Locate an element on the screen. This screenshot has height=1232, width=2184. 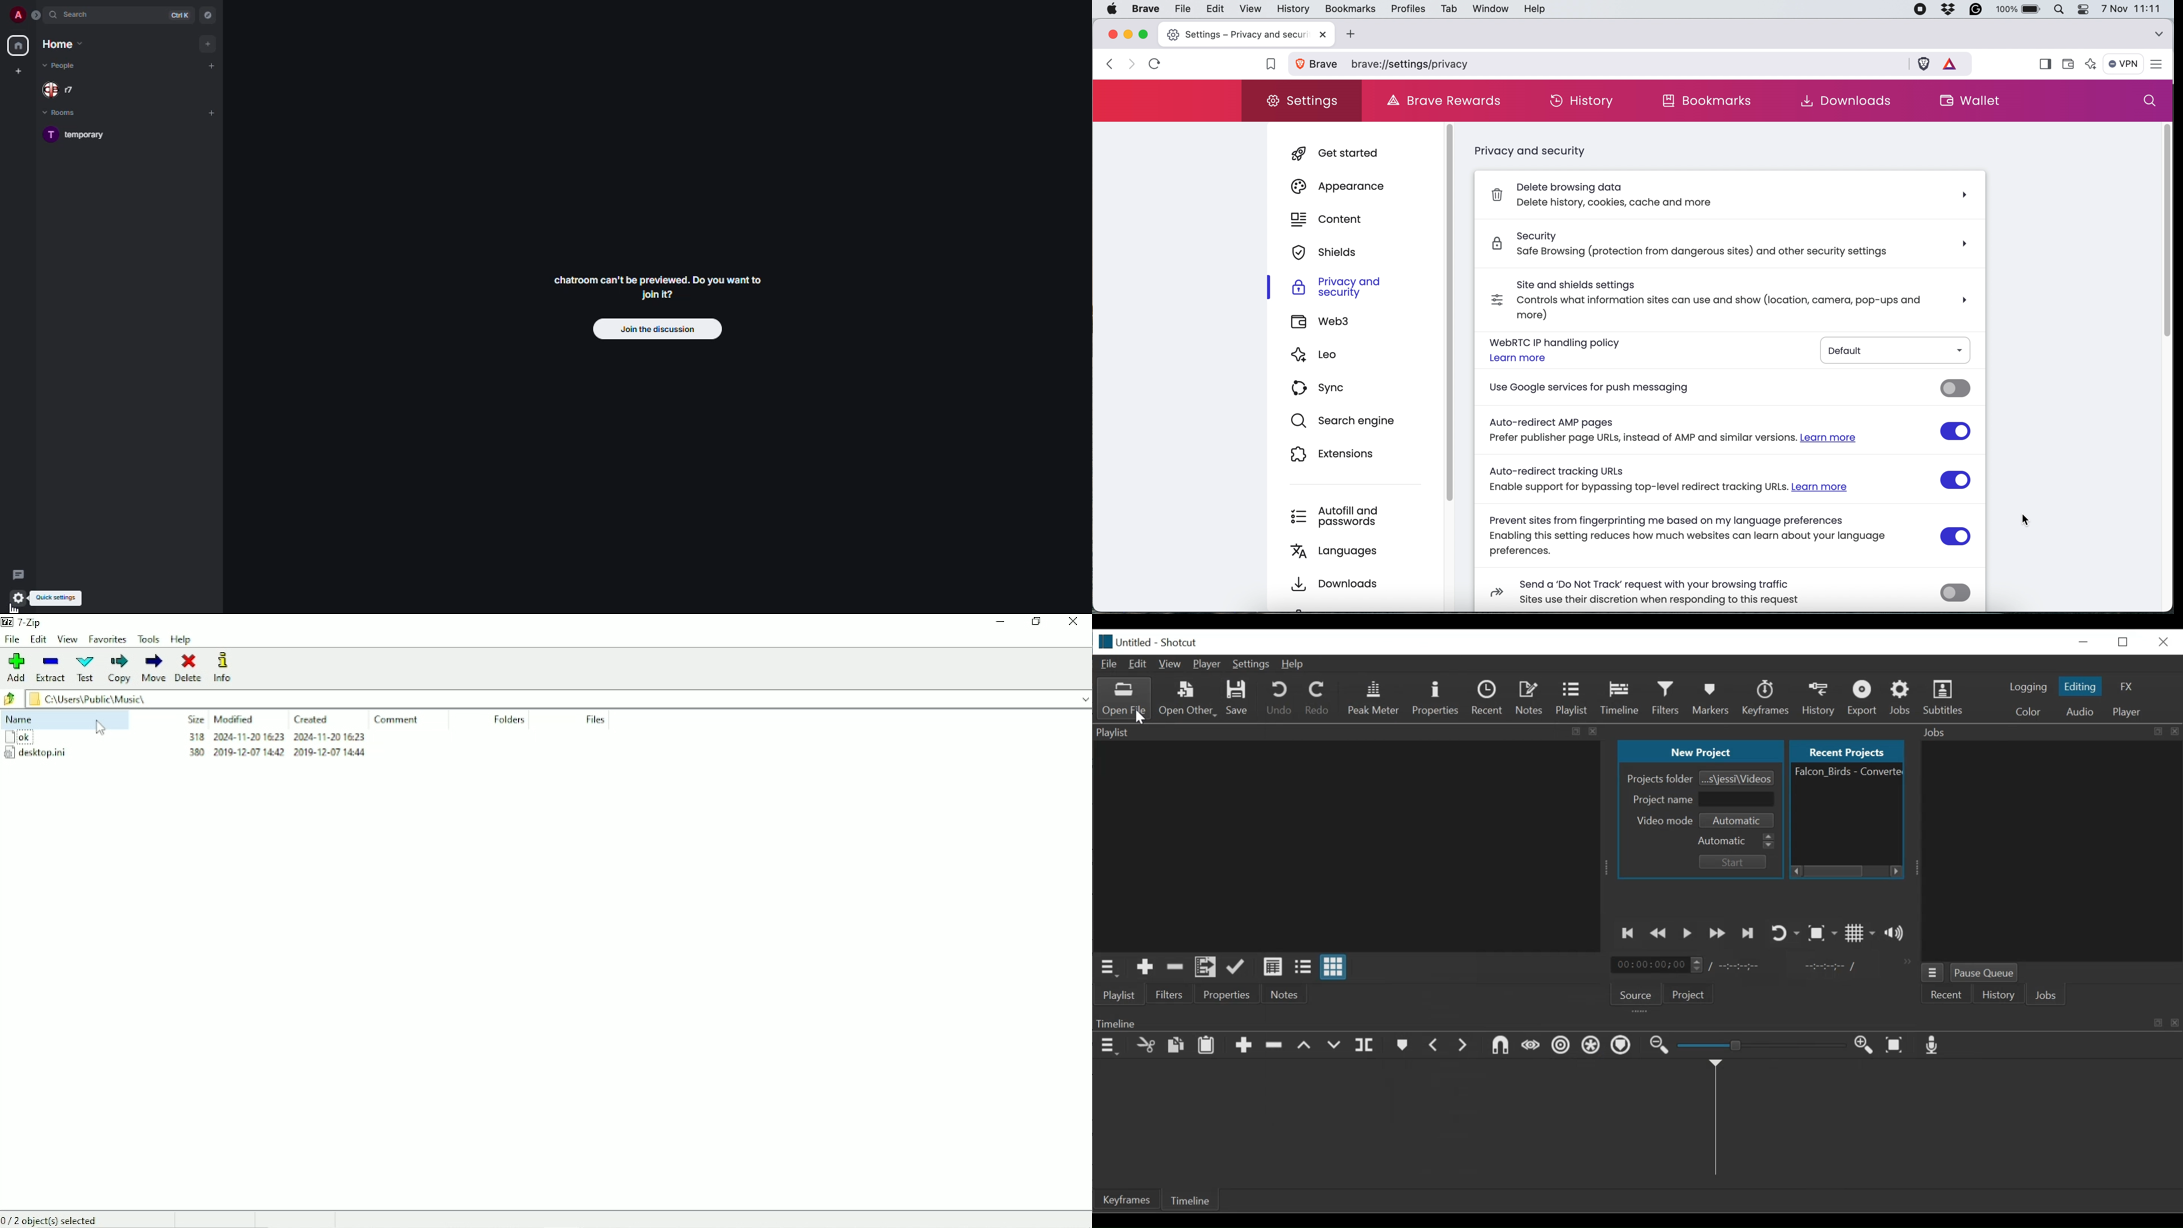
History is located at coordinates (1820, 699).